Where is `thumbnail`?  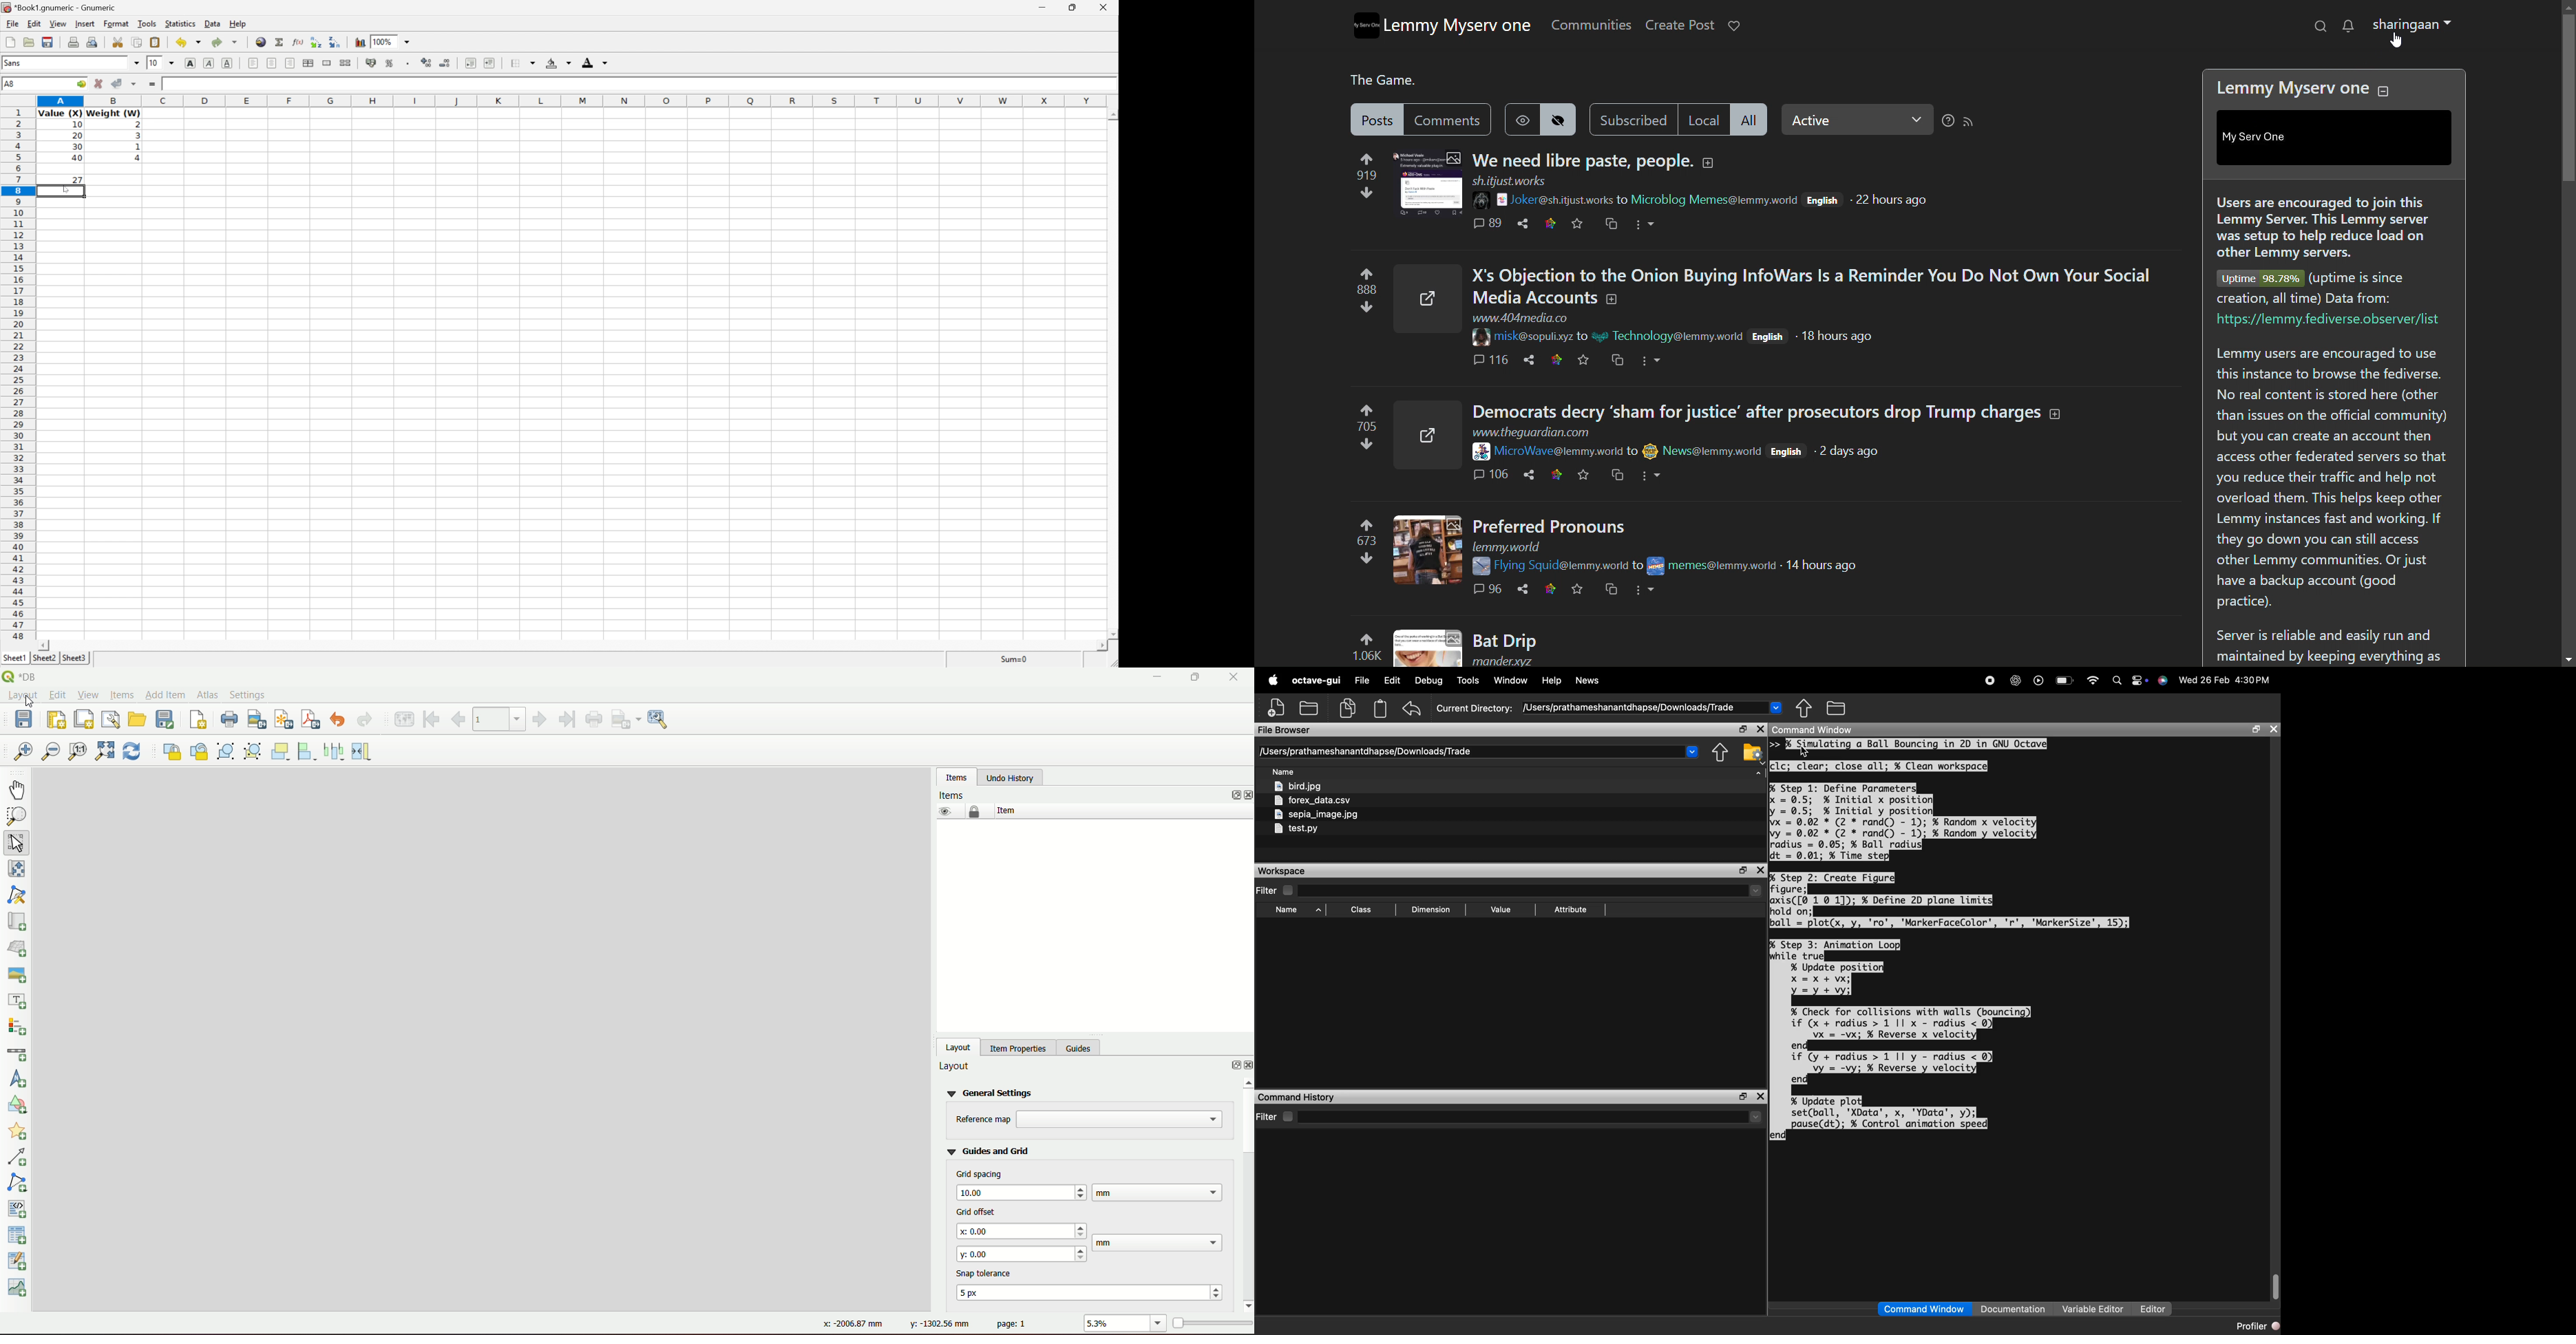
thumbnail is located at coordinates (1427, 552).